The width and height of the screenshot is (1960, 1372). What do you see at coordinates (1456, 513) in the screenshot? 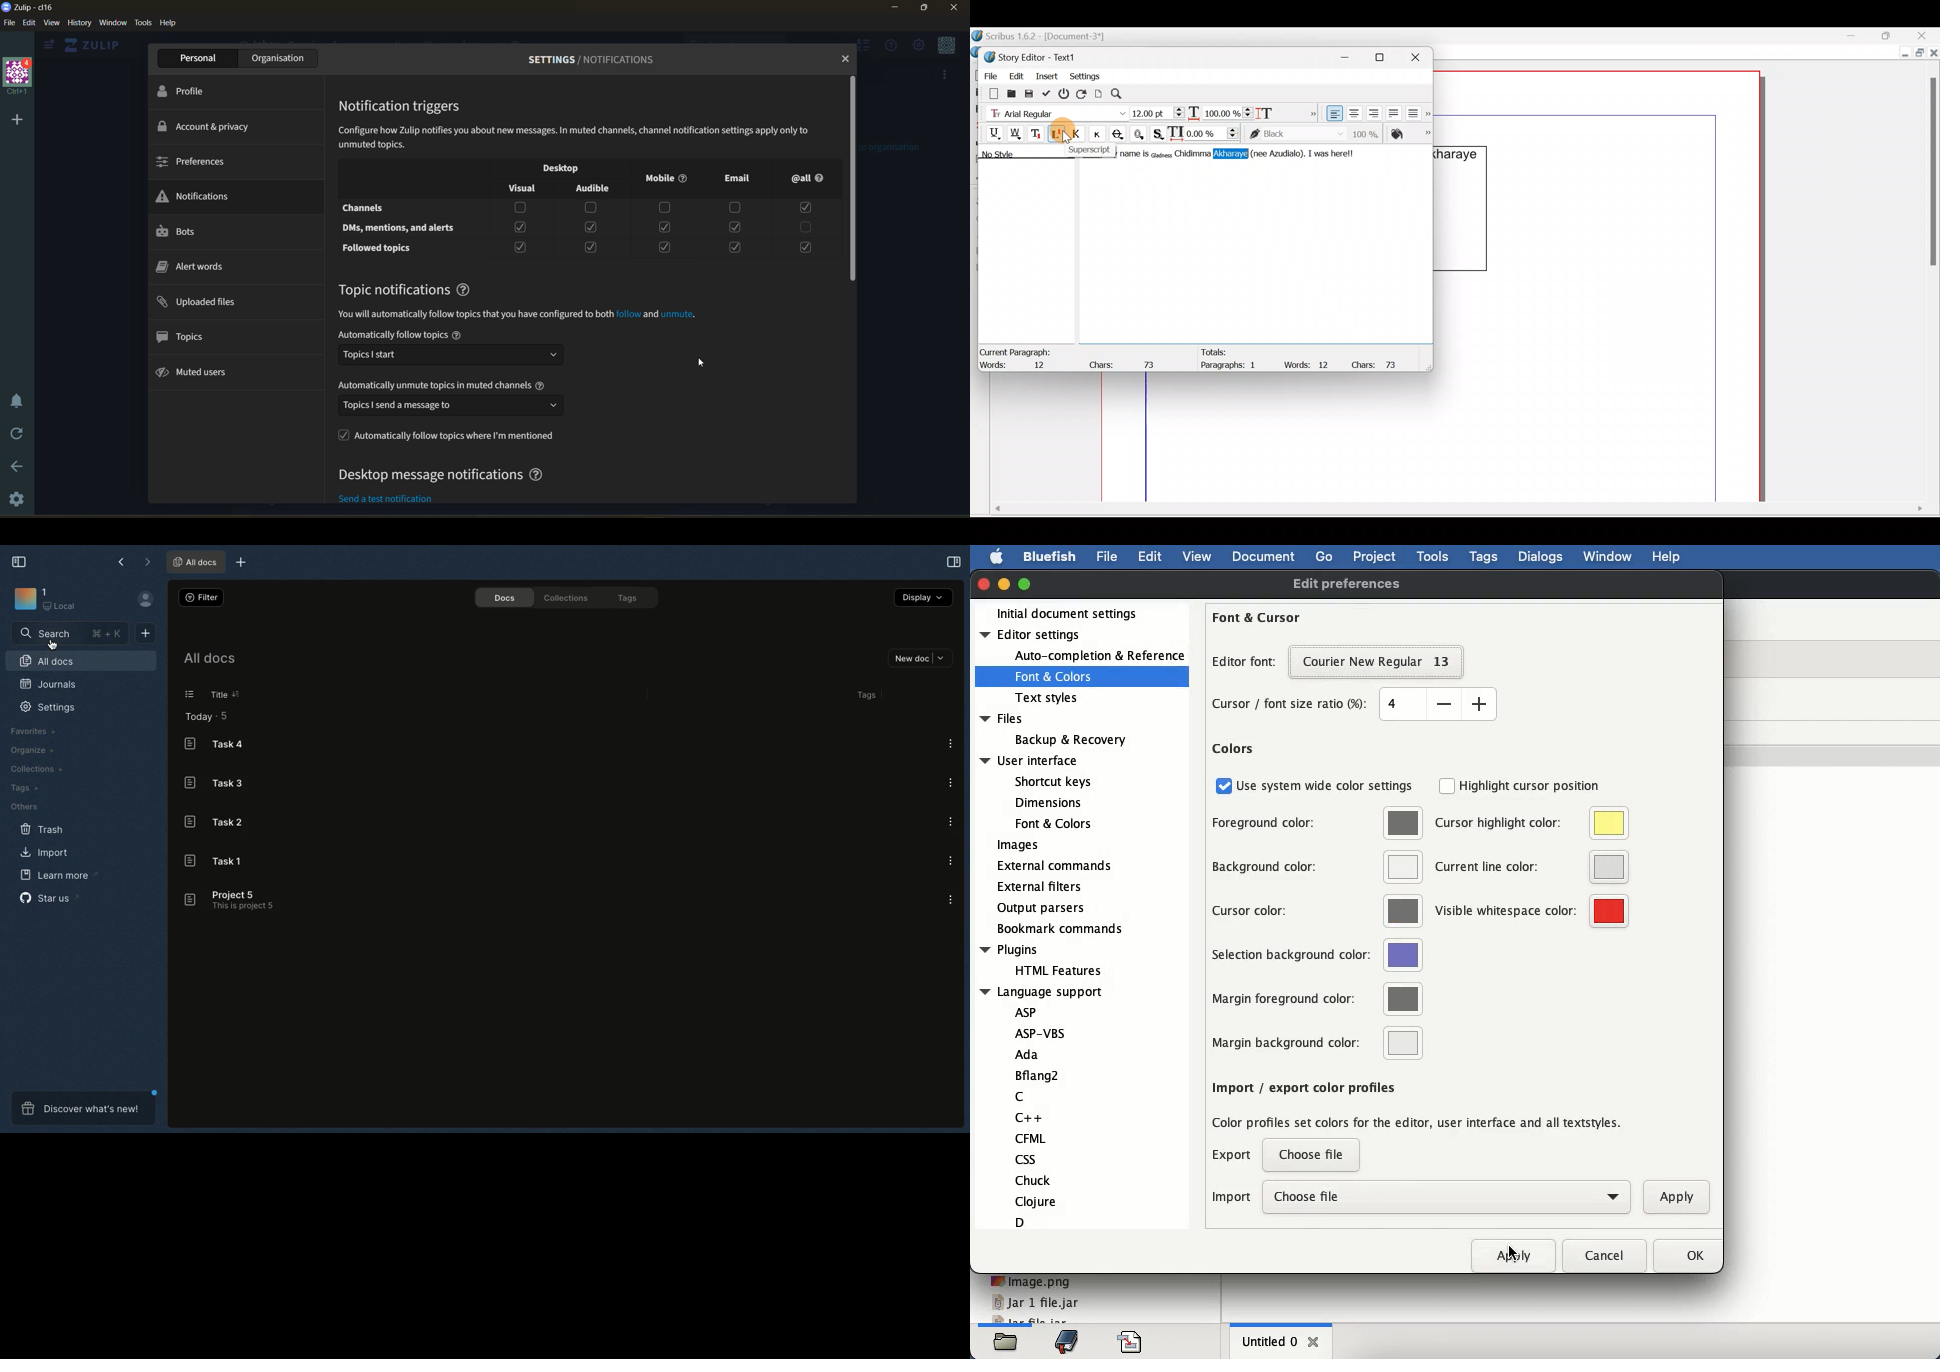
I see `Scroll bar` at bounding box center [1456, 513].